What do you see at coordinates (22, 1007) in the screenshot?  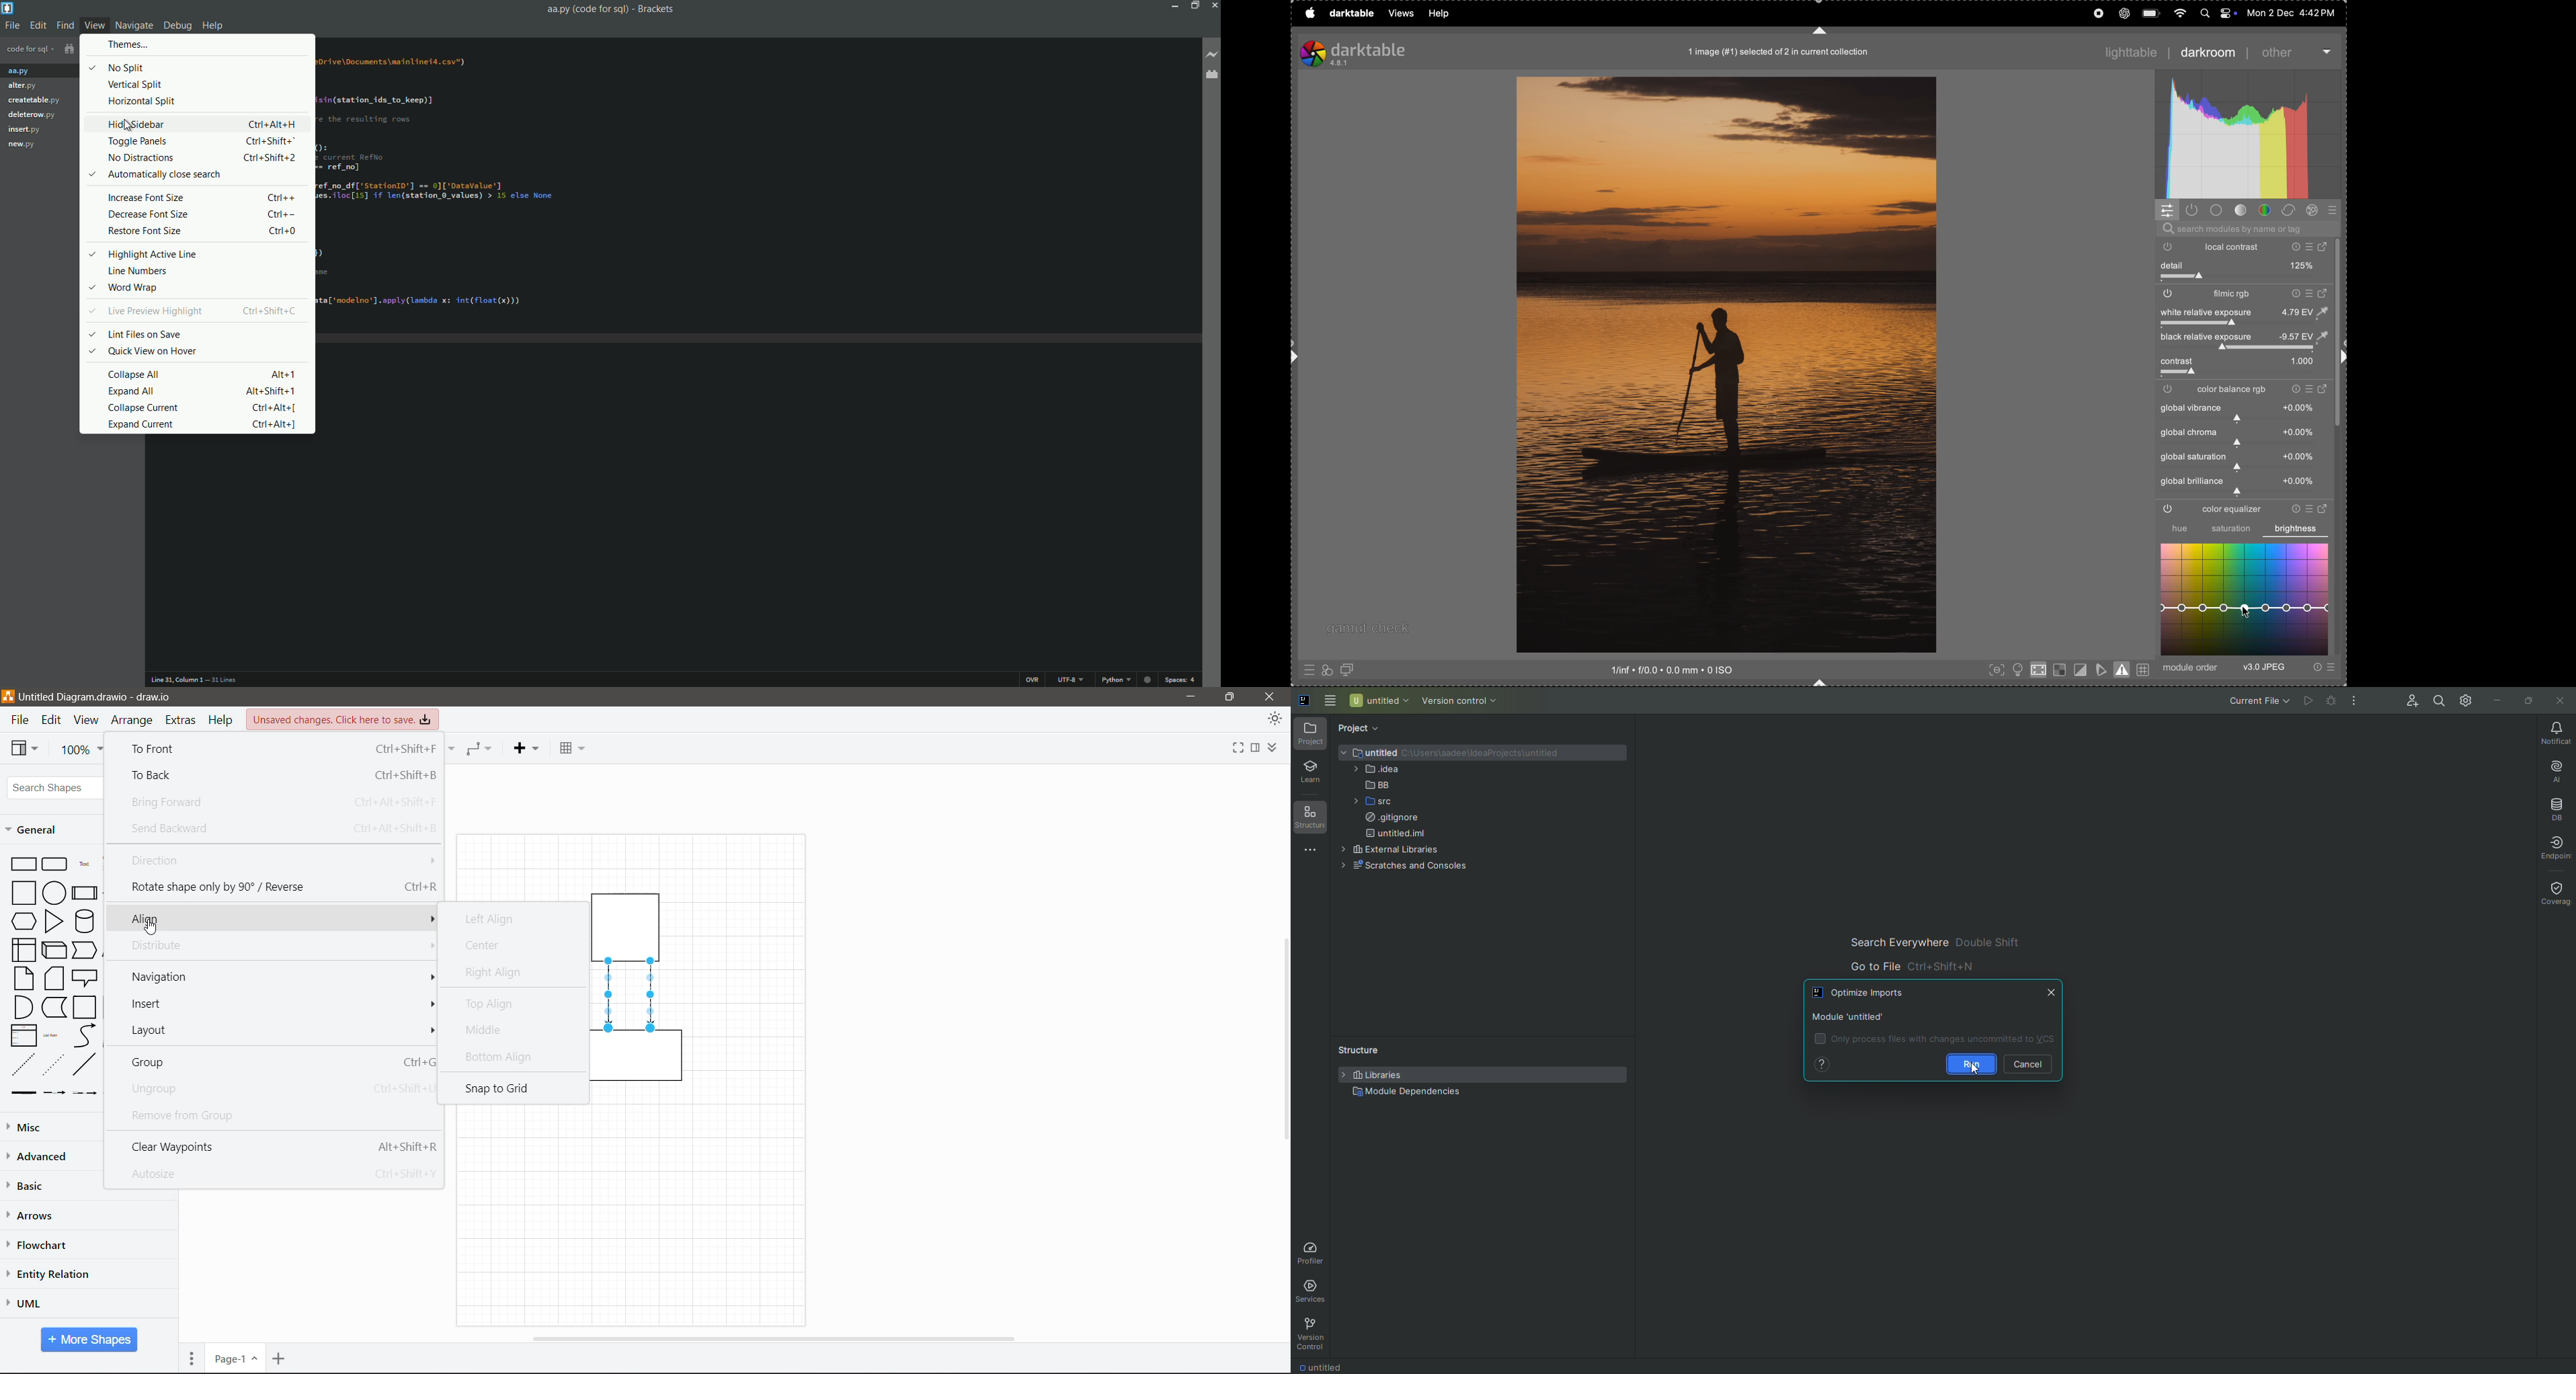 I see `And` at bounding box center [22, 1007].